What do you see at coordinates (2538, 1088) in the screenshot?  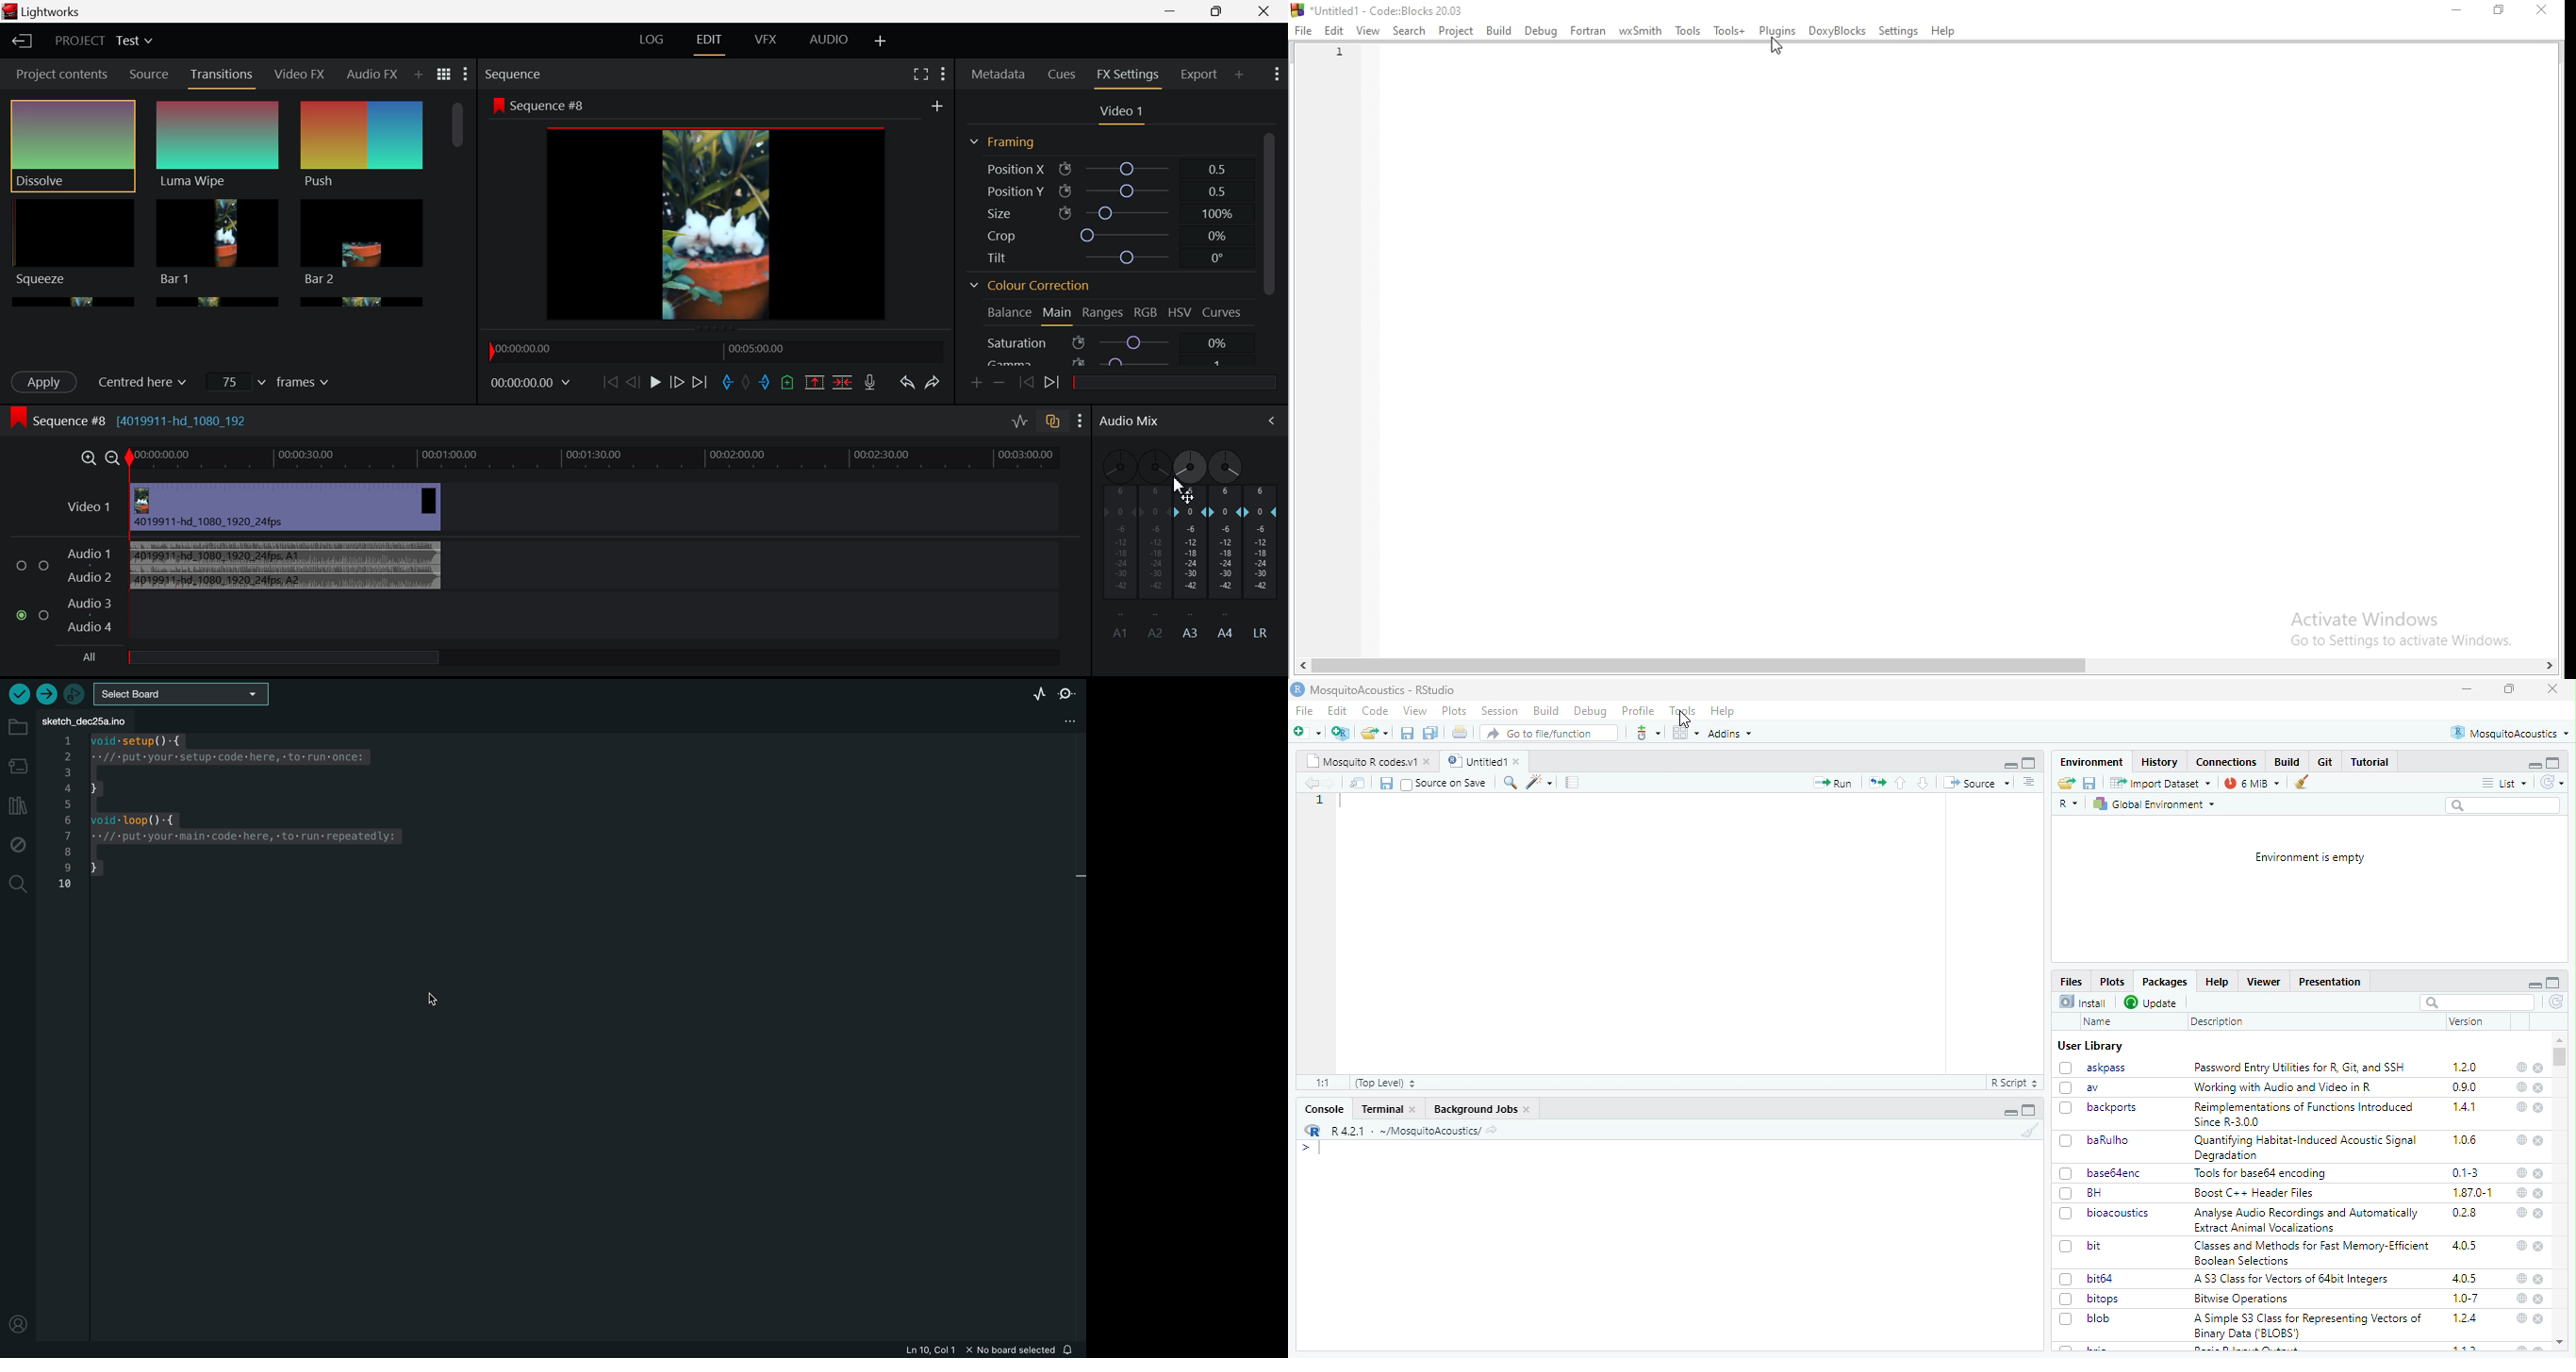 I see `close` at bounding box center [2538, 1088].